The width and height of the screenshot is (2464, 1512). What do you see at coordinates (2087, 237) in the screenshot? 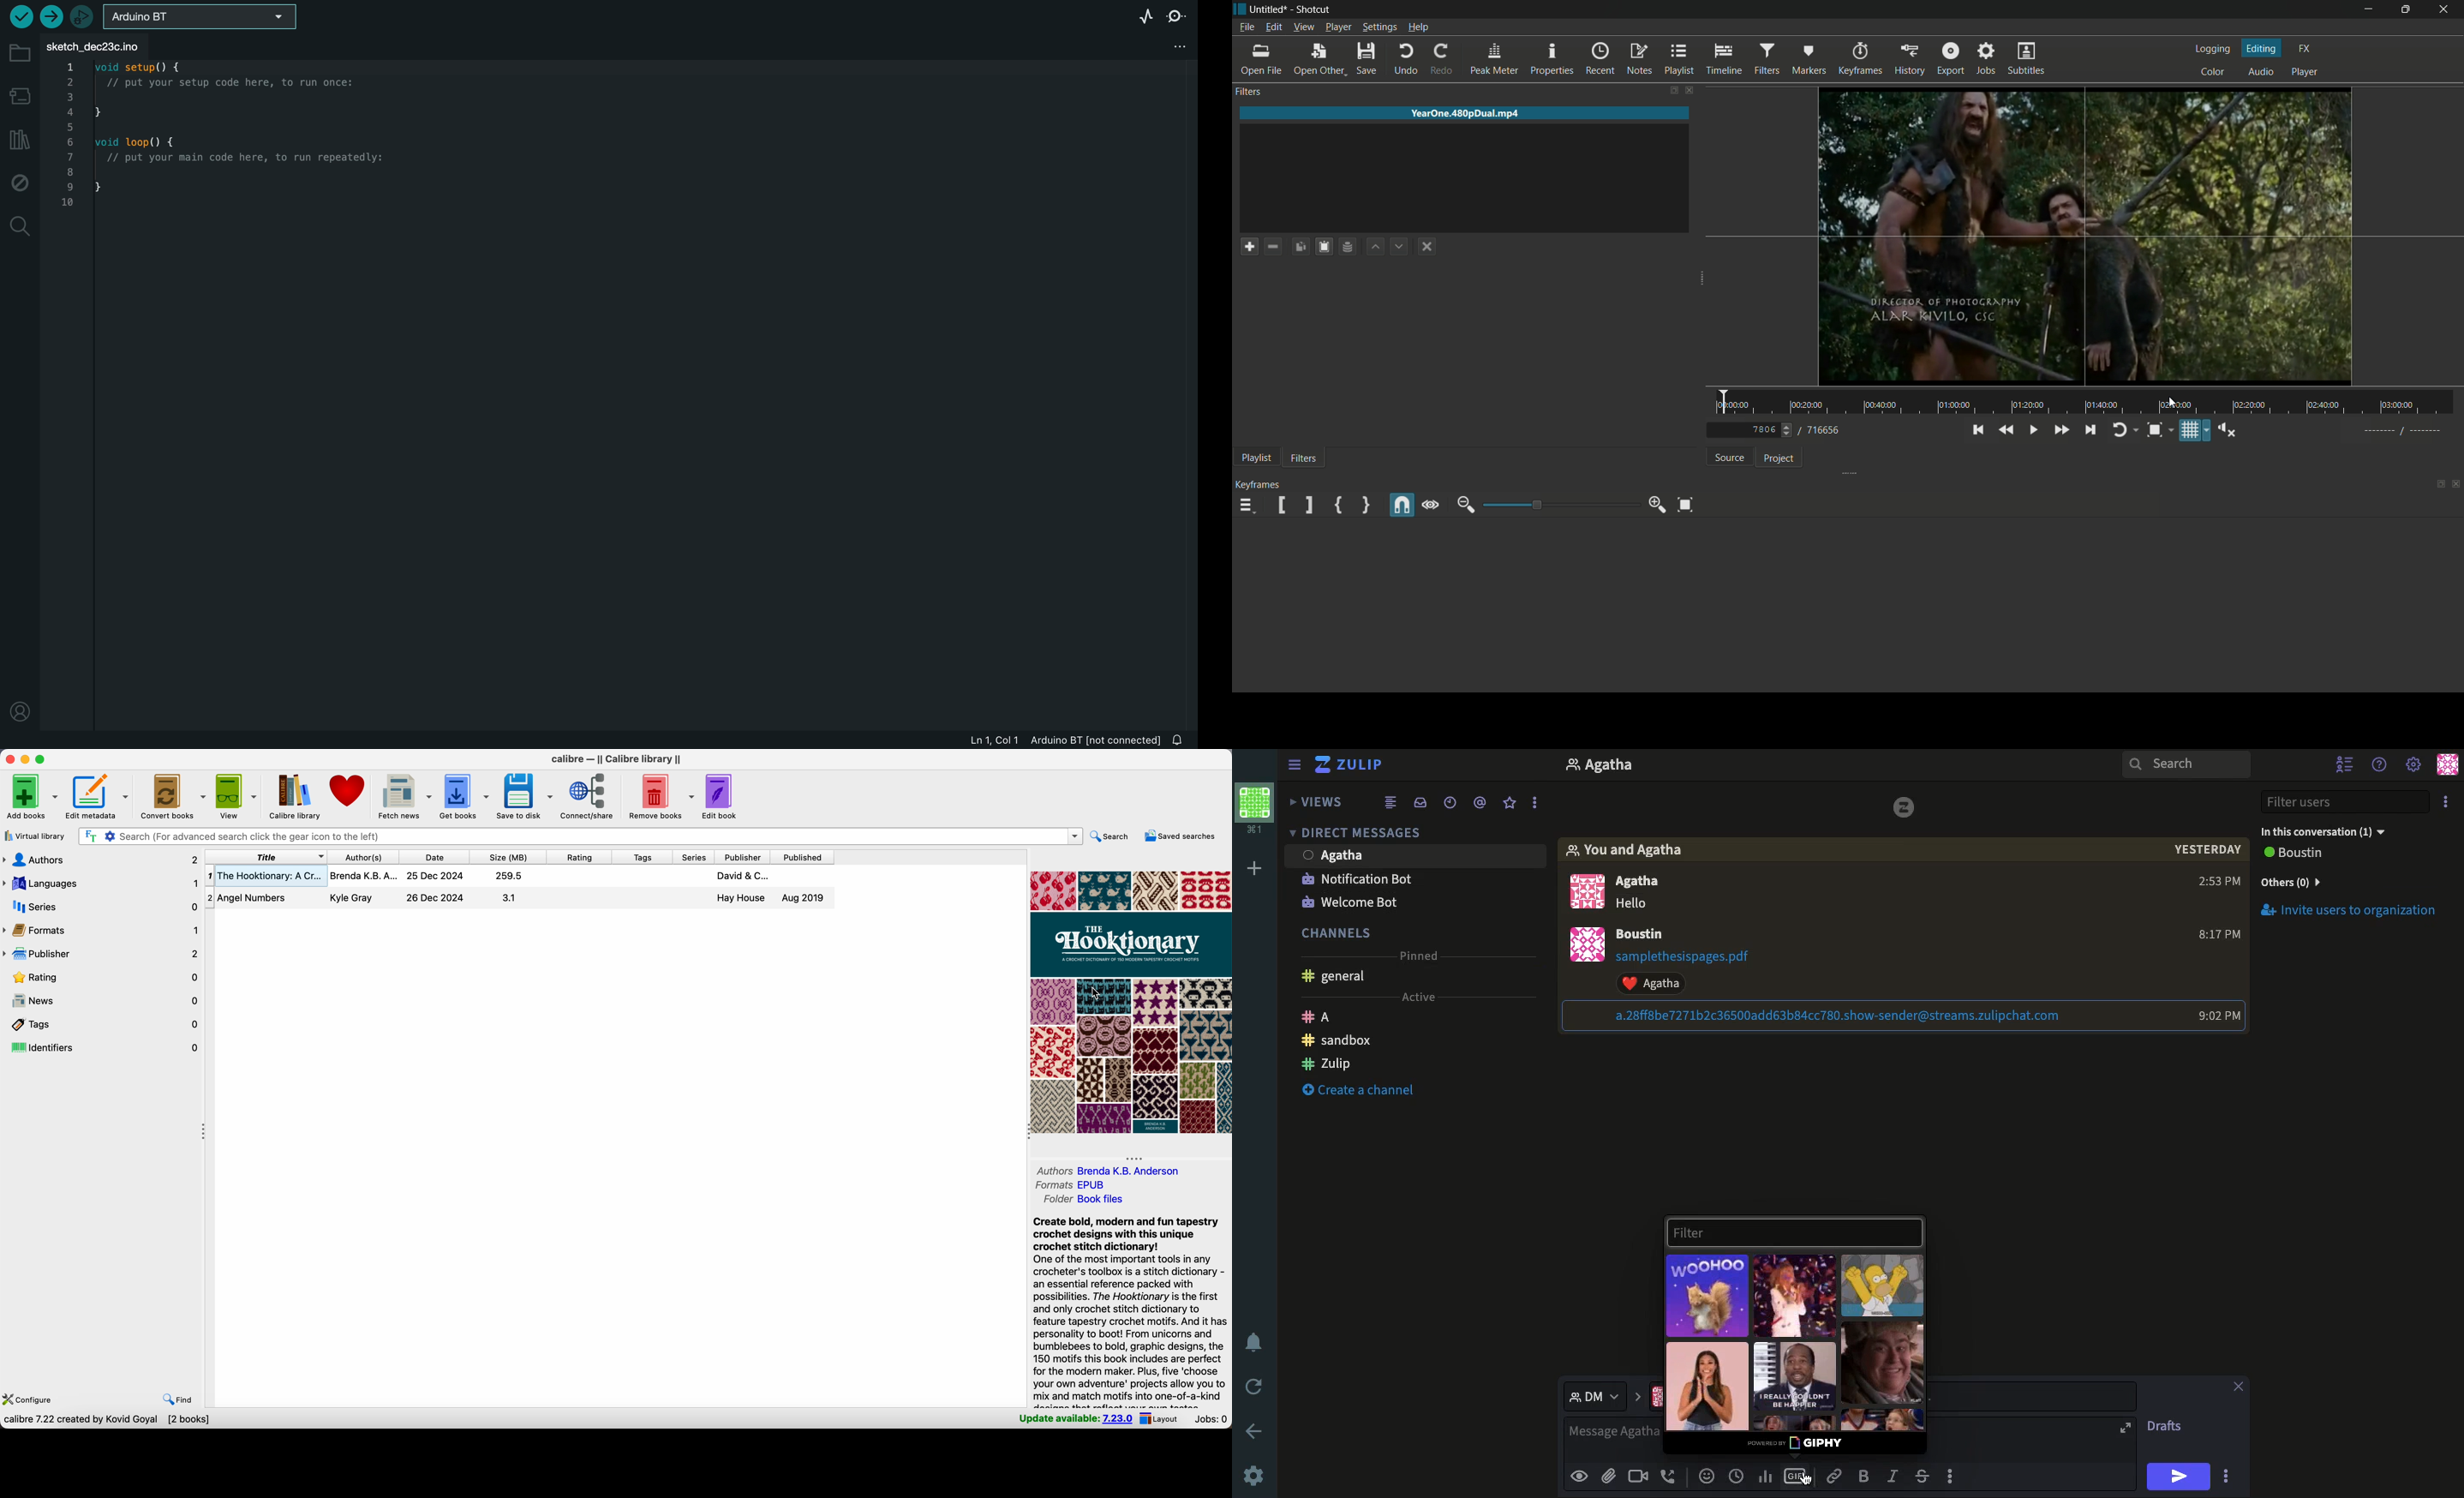
I see `grid enabled` at bounding box center [2087, 237].